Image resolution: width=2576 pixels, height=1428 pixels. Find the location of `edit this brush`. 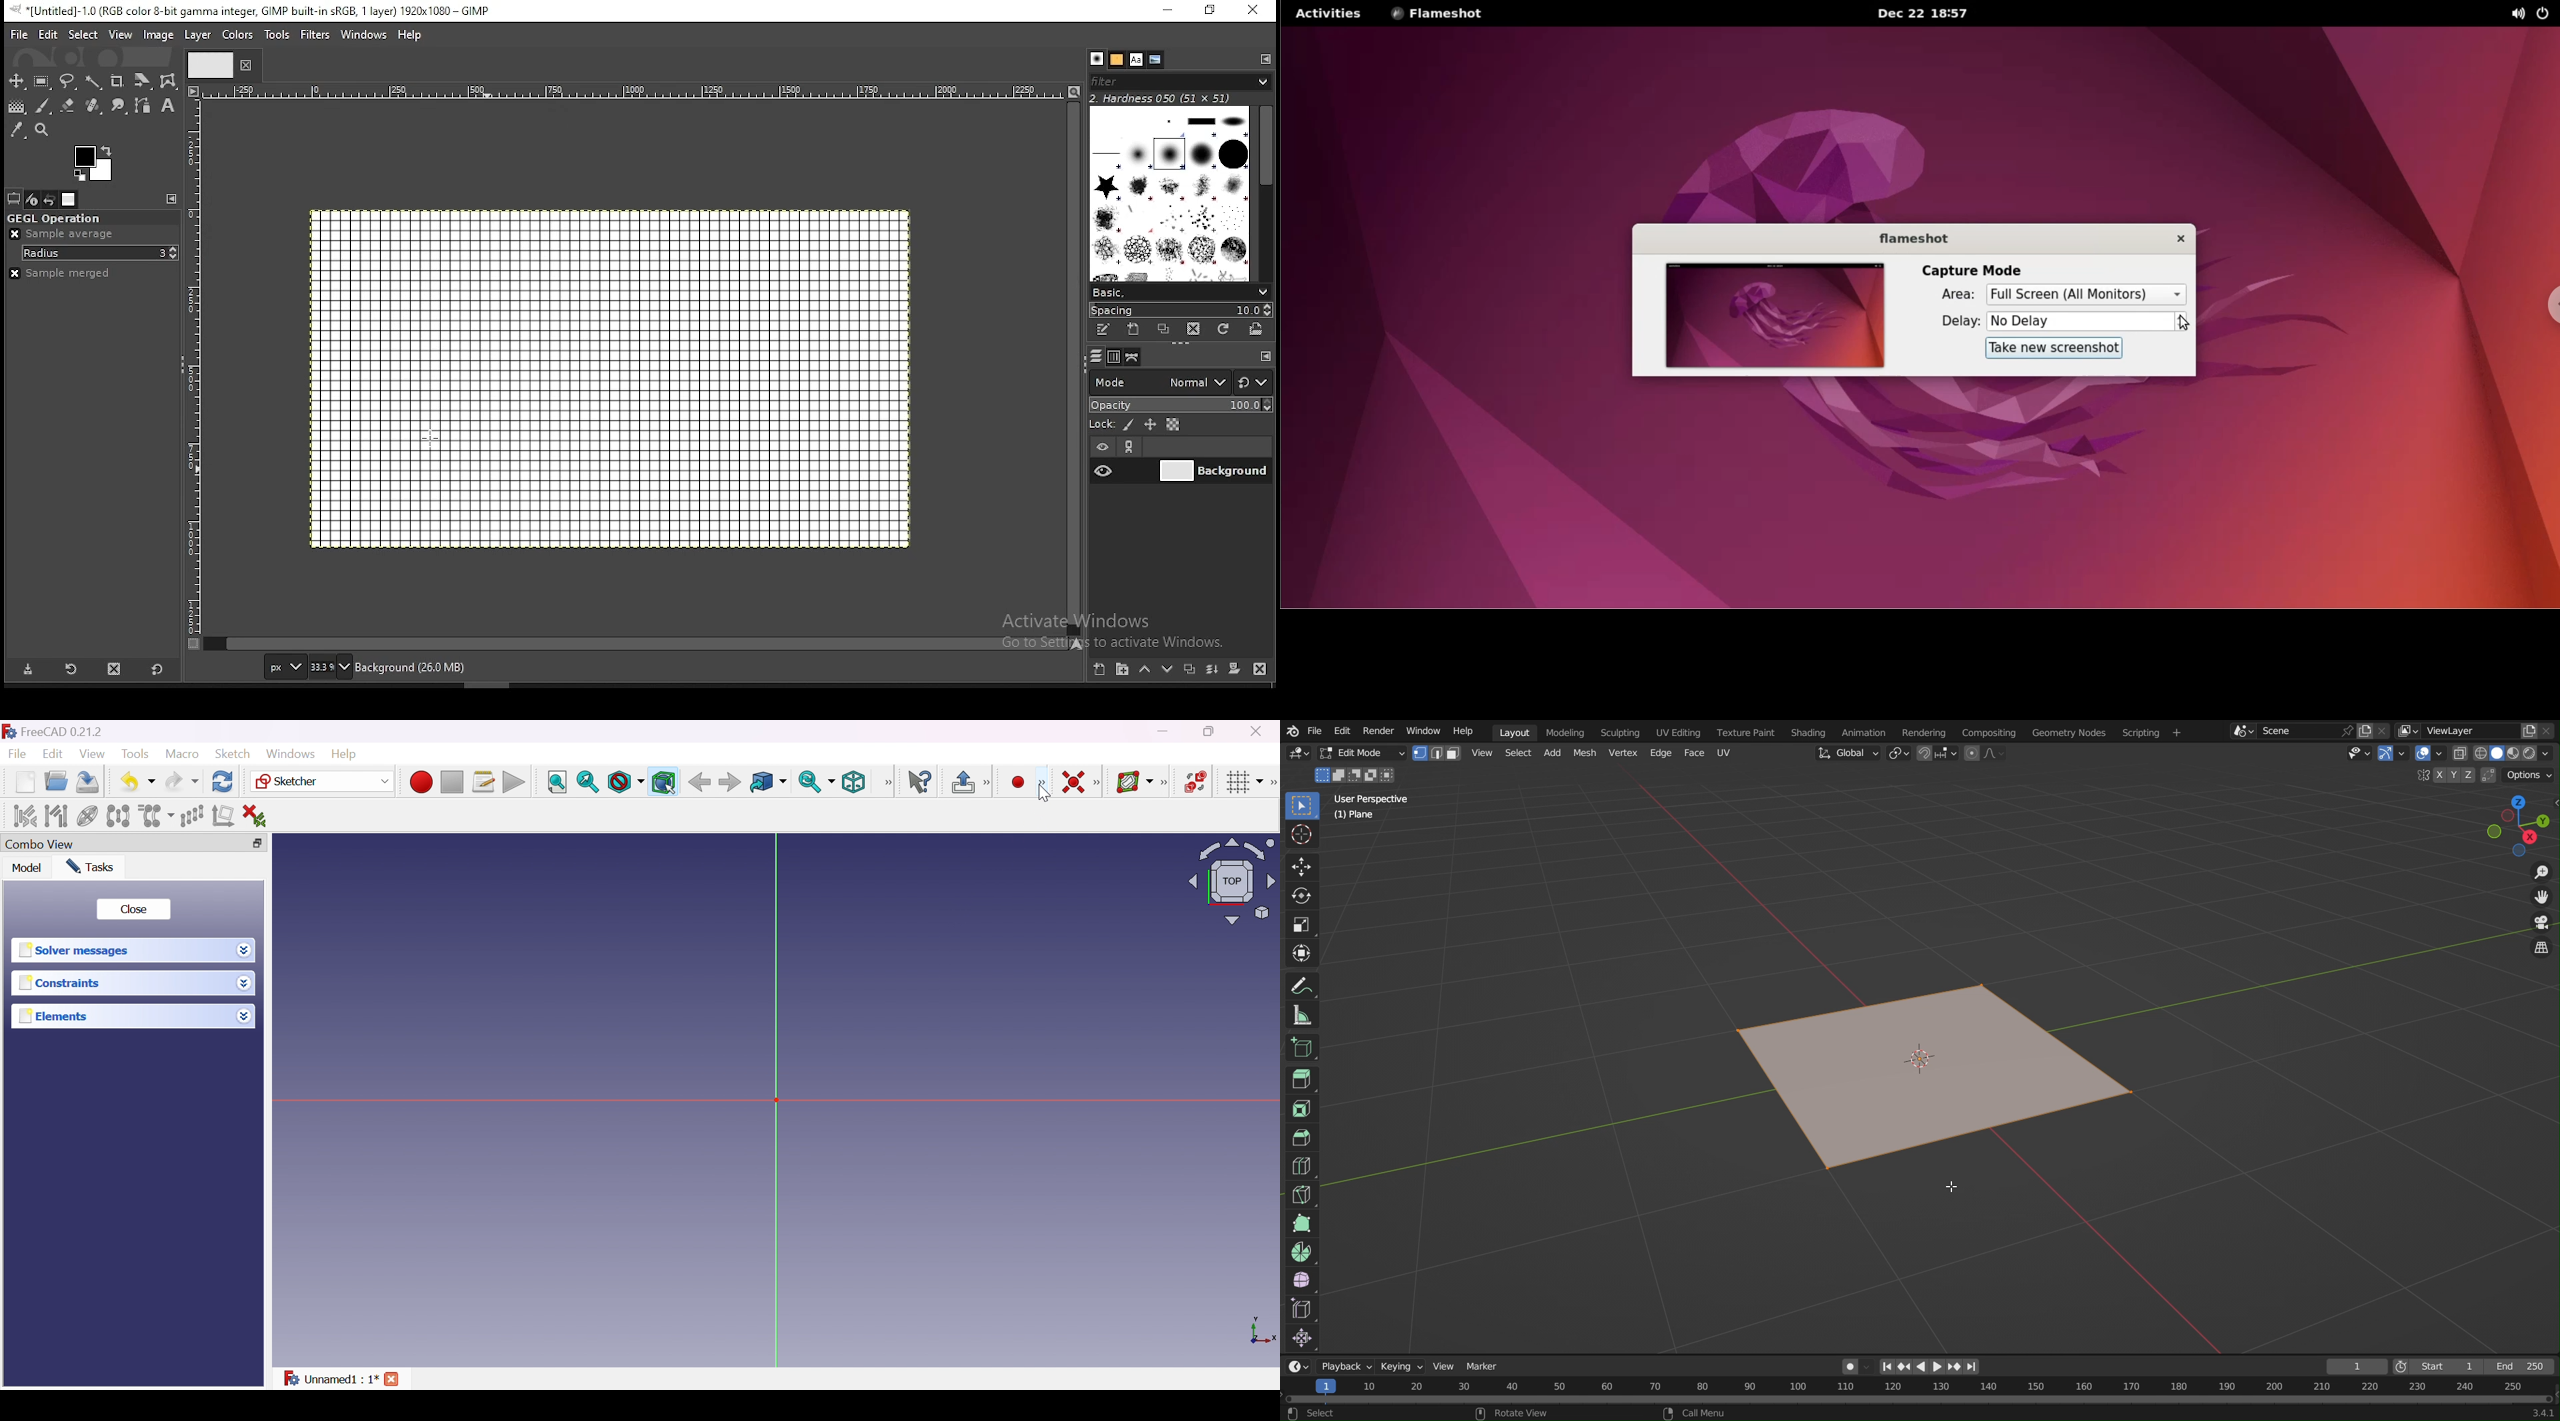

edit this brush is located at coordinates (1101, 330).